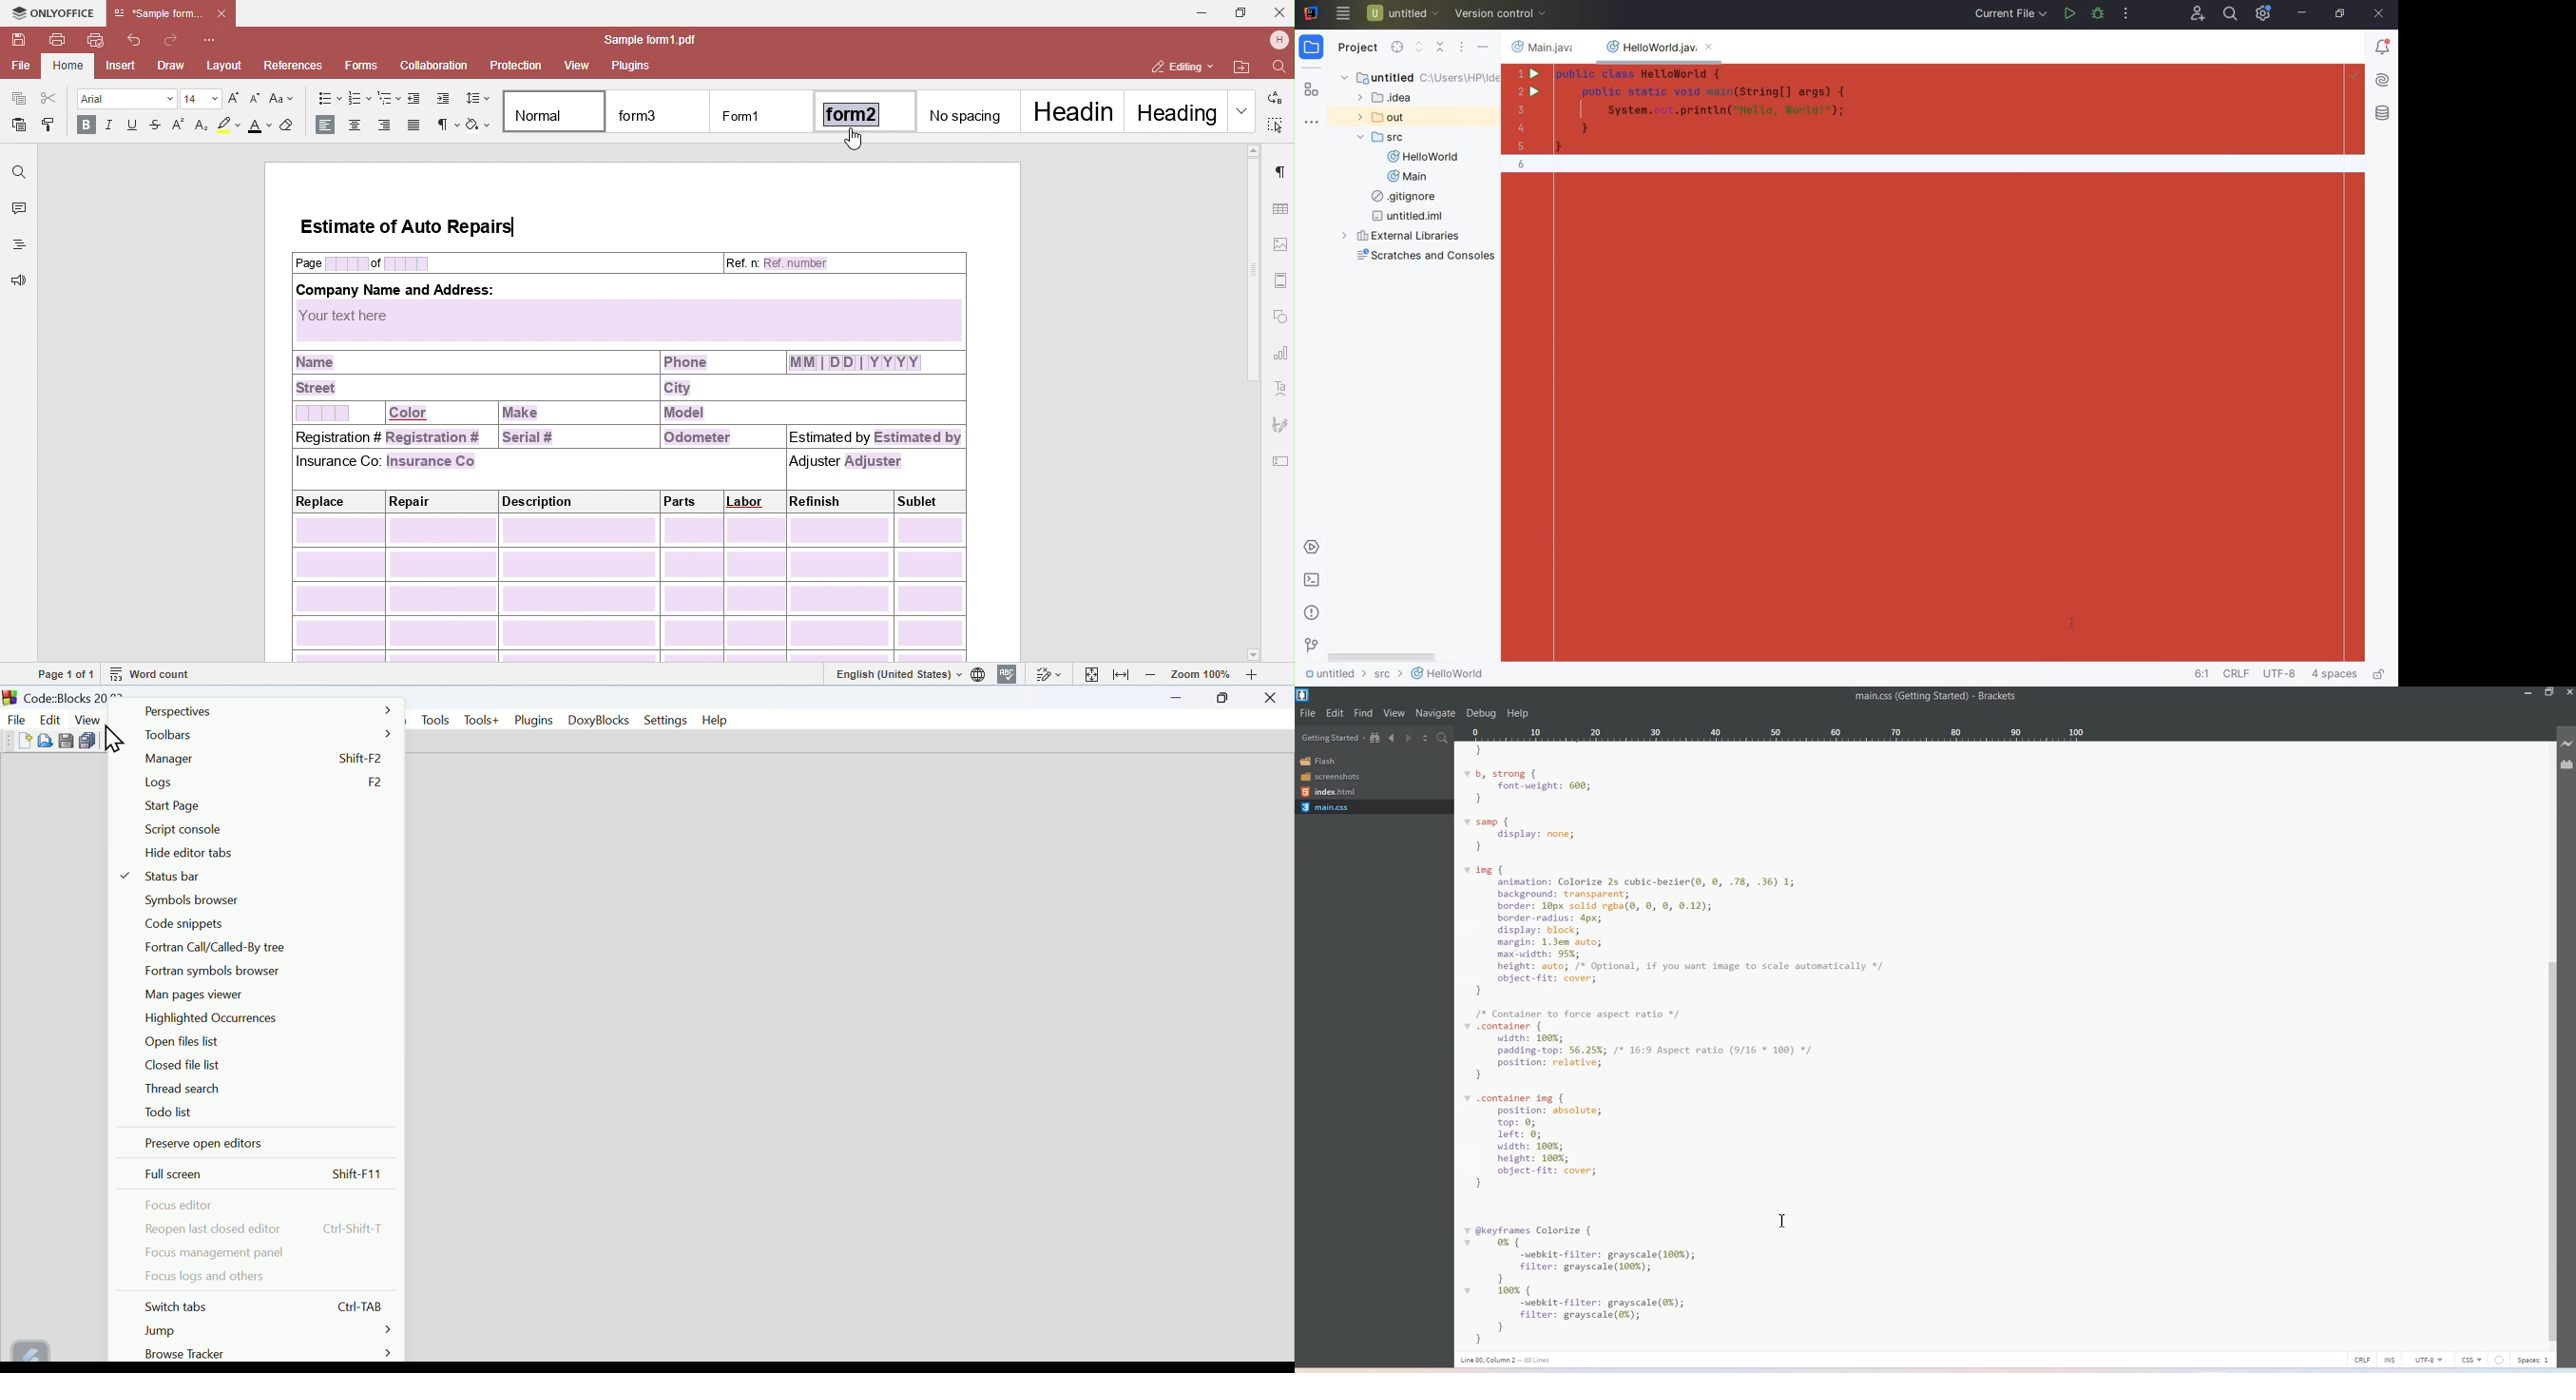 The height and width of the screenshot is (1400, 2576). What do you see at coordinates (45, 740) in the screenshot?
I see `Open file` at bounding box center [45, 740].